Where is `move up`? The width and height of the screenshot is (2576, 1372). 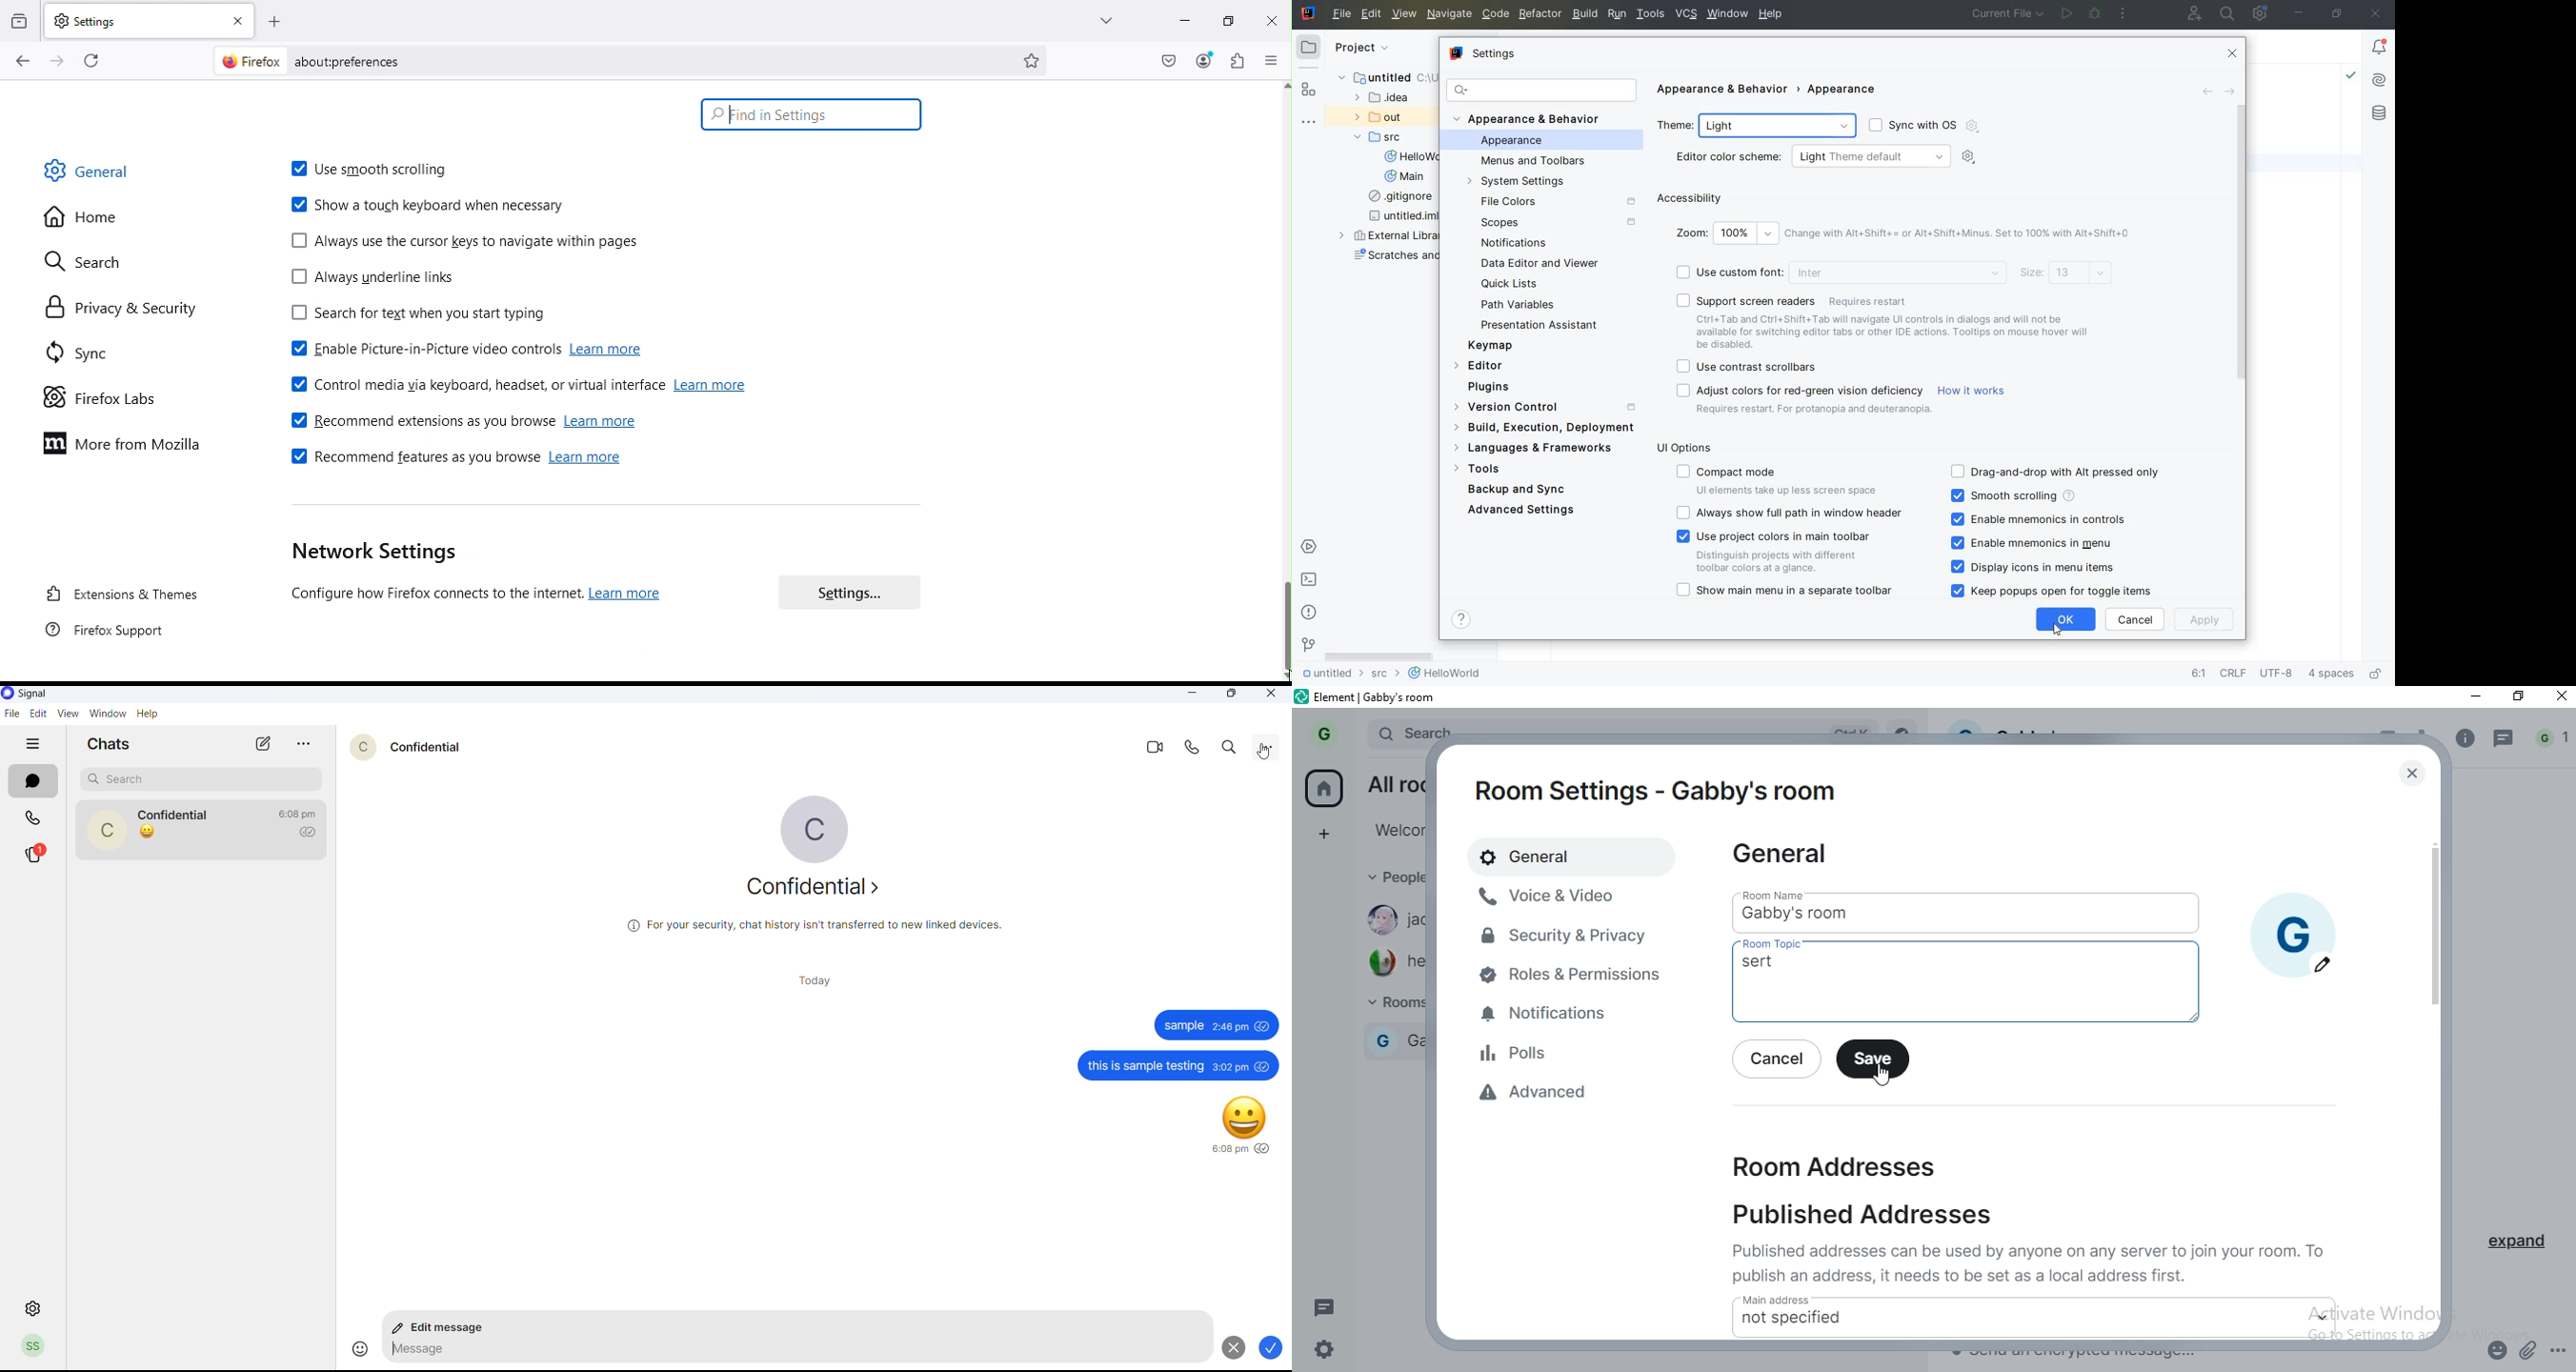 move up is located at coordinates (1283, 83).